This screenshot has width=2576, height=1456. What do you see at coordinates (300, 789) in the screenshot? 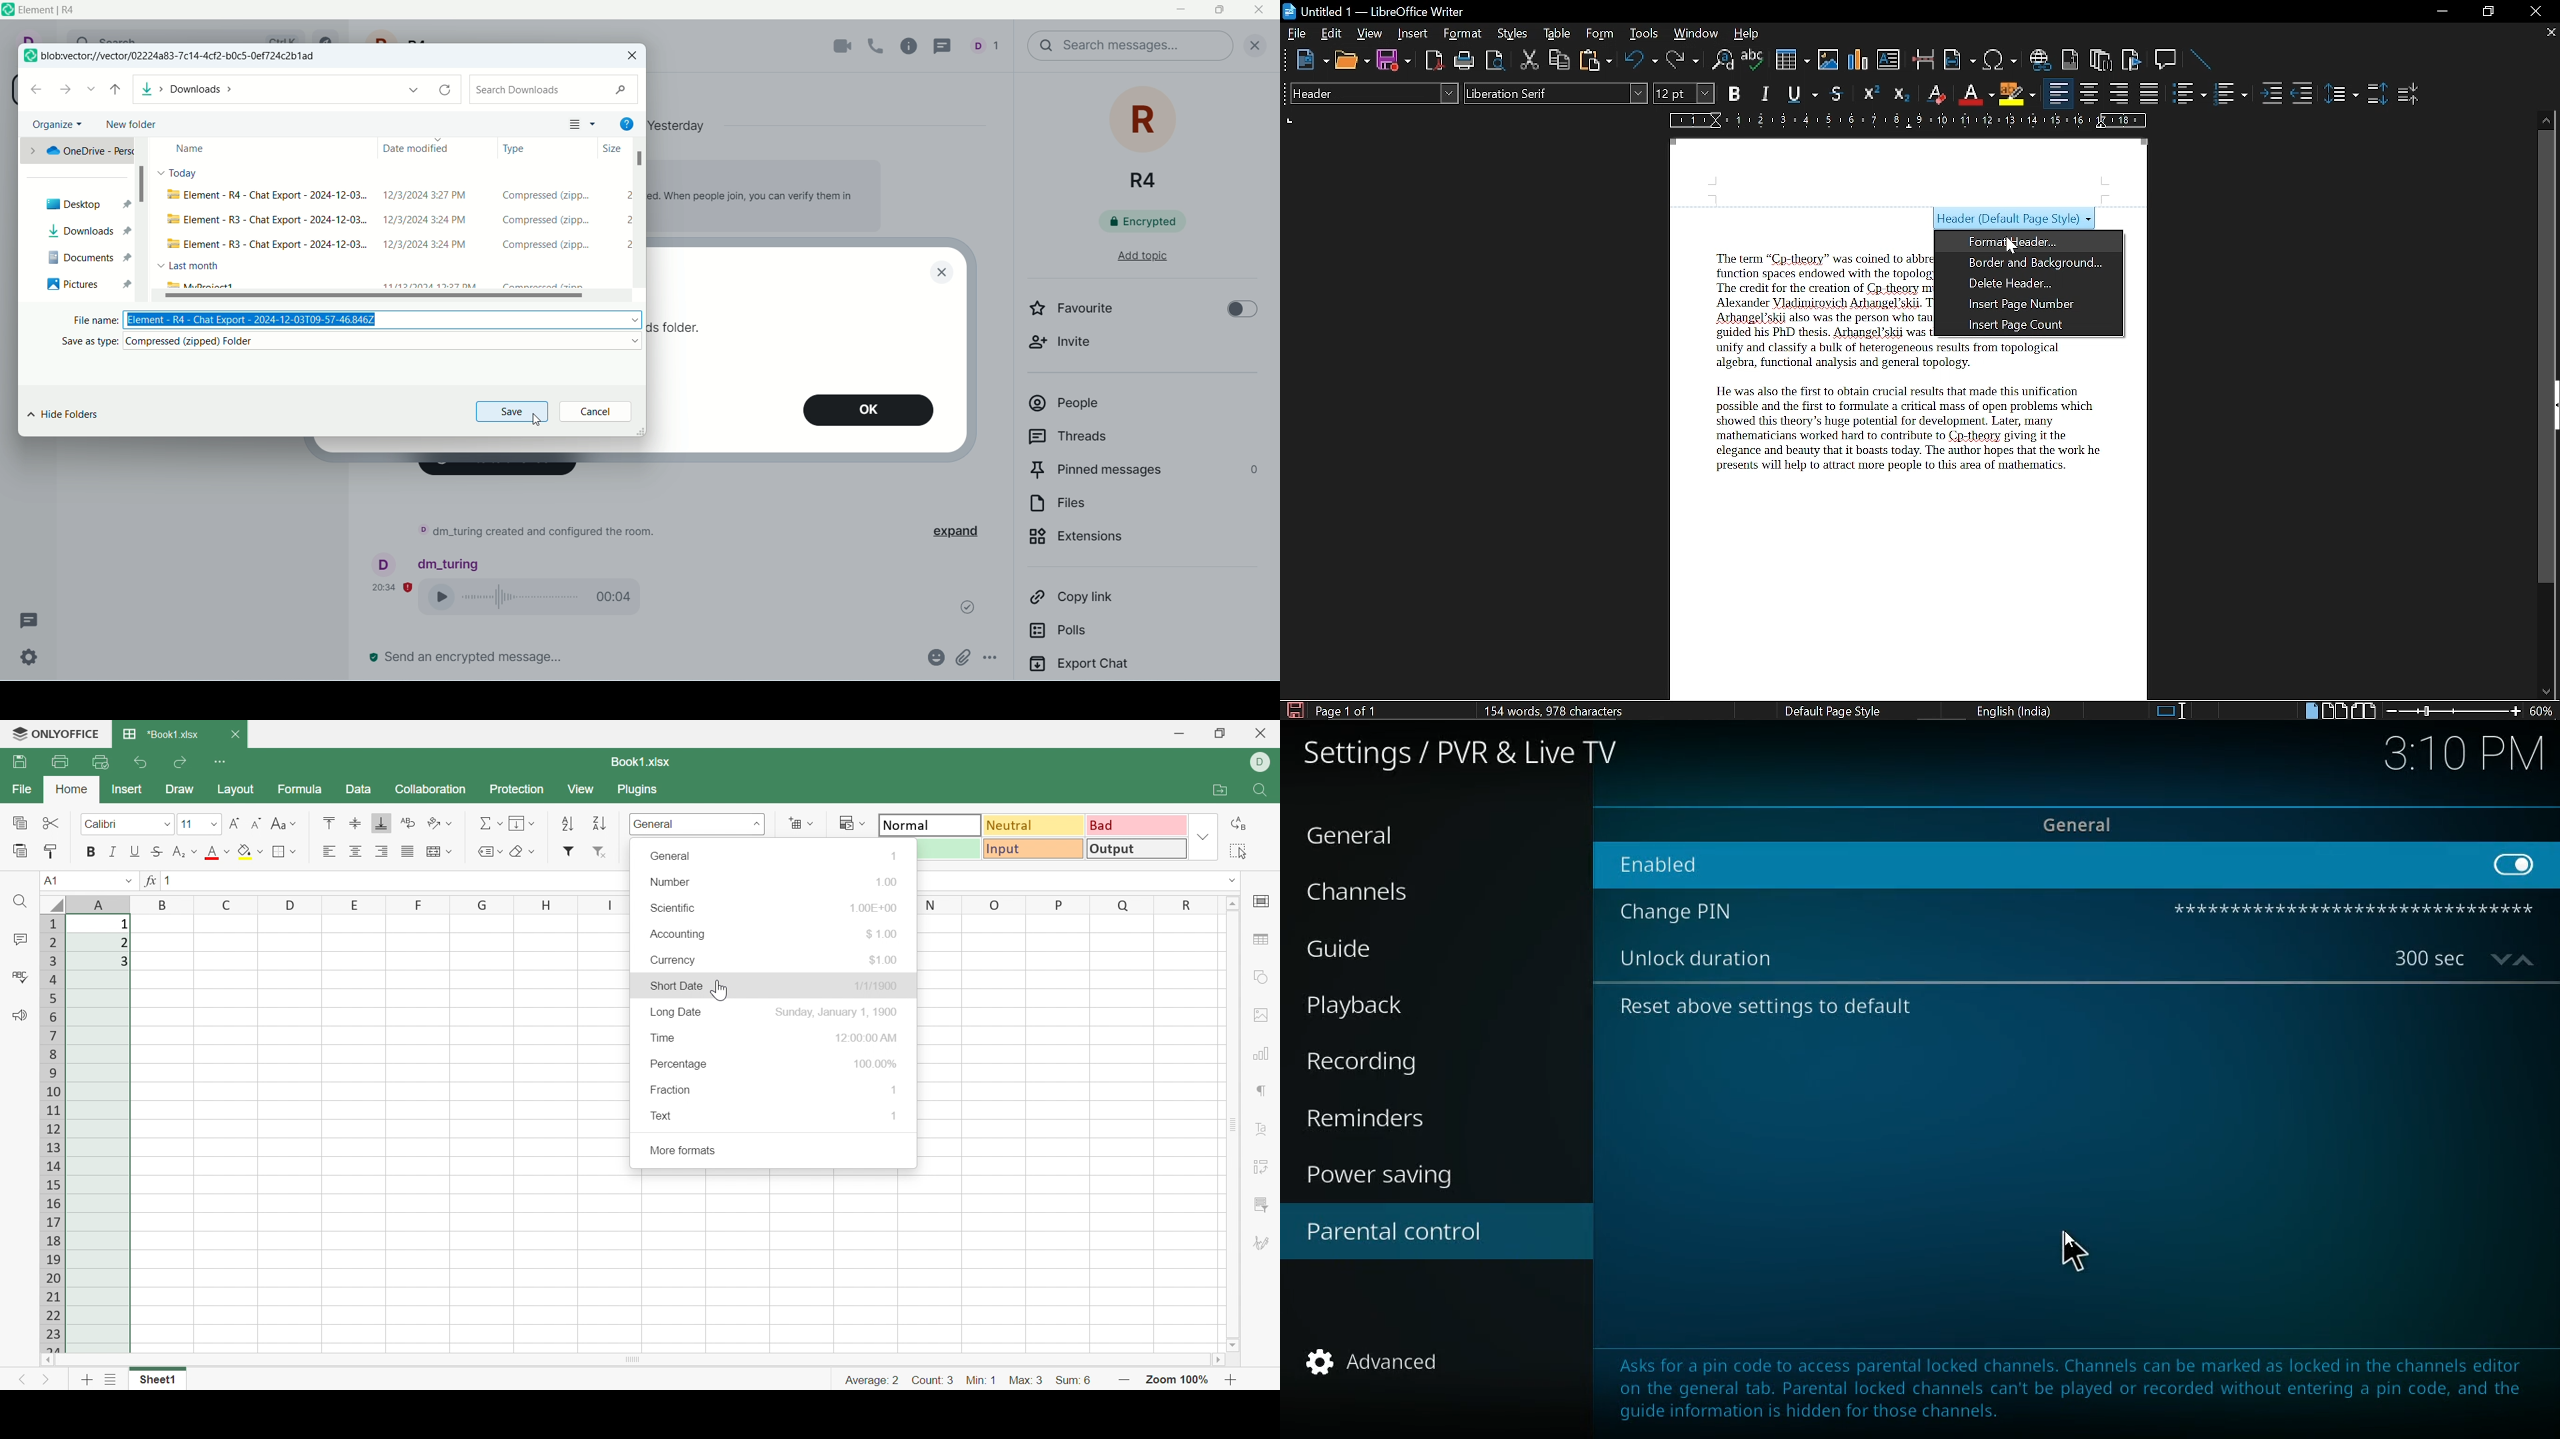
I see `Formula` at bounding box center [300, 789].